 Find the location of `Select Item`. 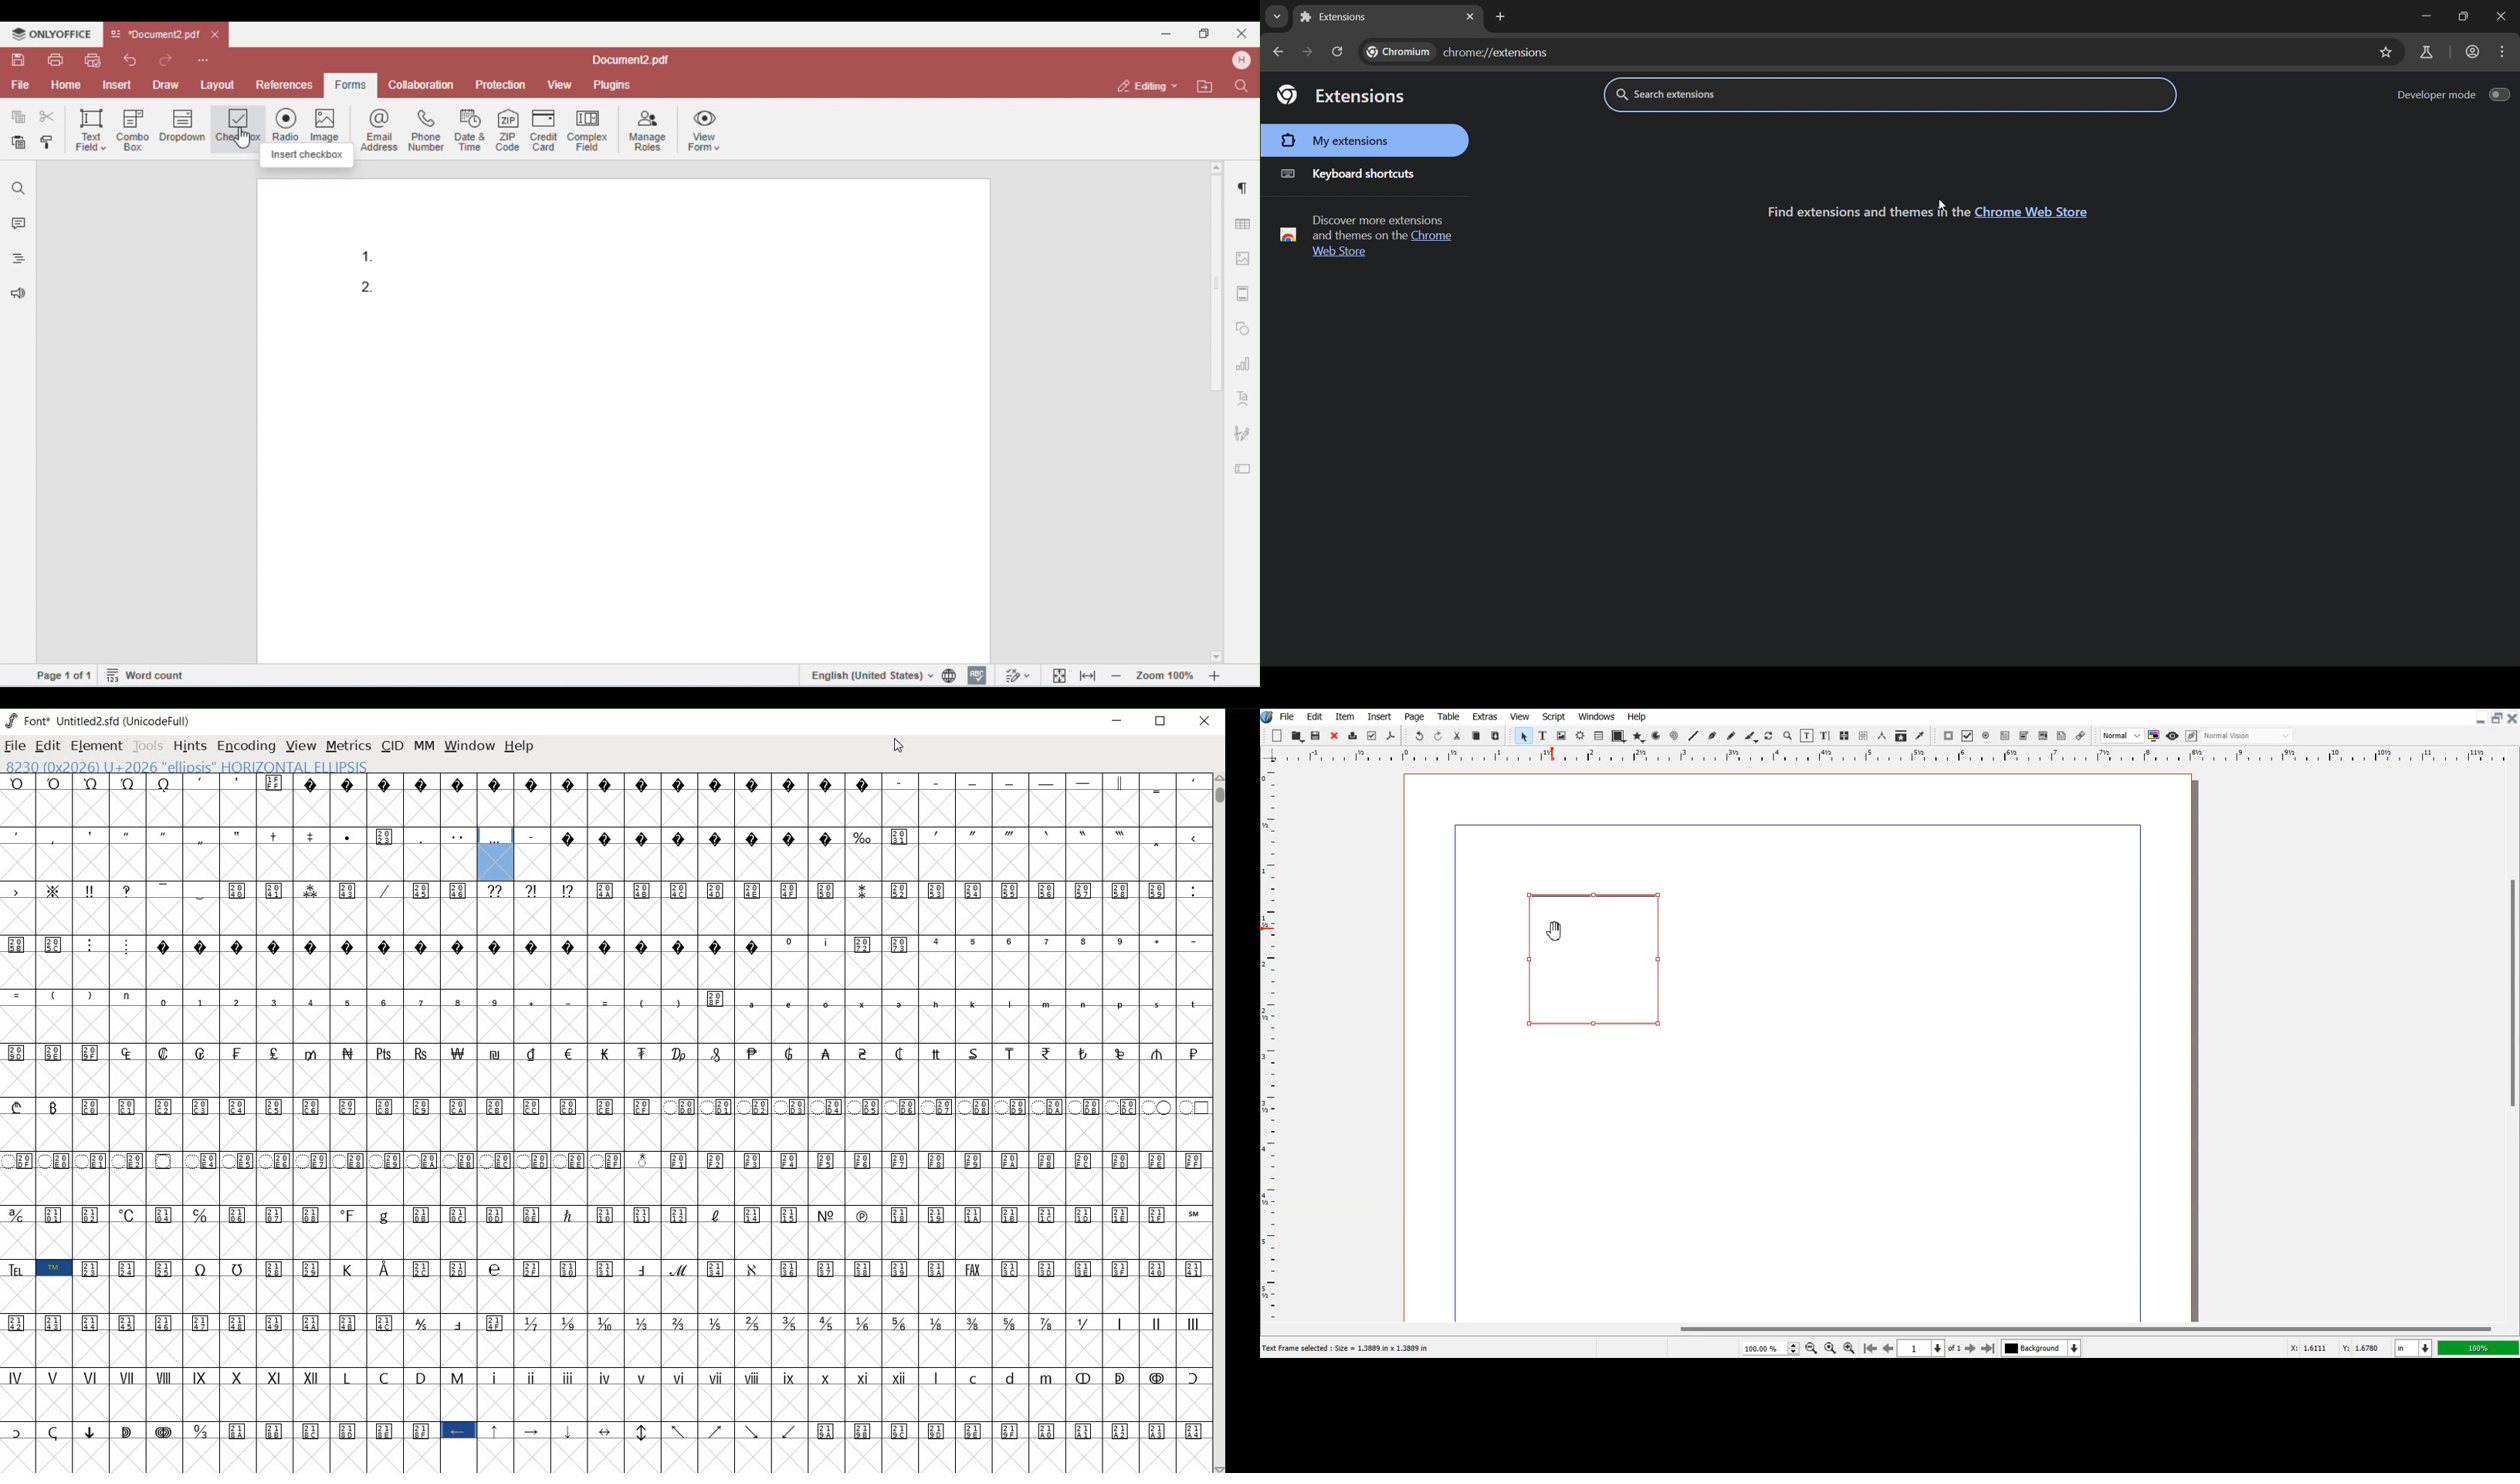

Select Item is located at coordinates (1524, 736).